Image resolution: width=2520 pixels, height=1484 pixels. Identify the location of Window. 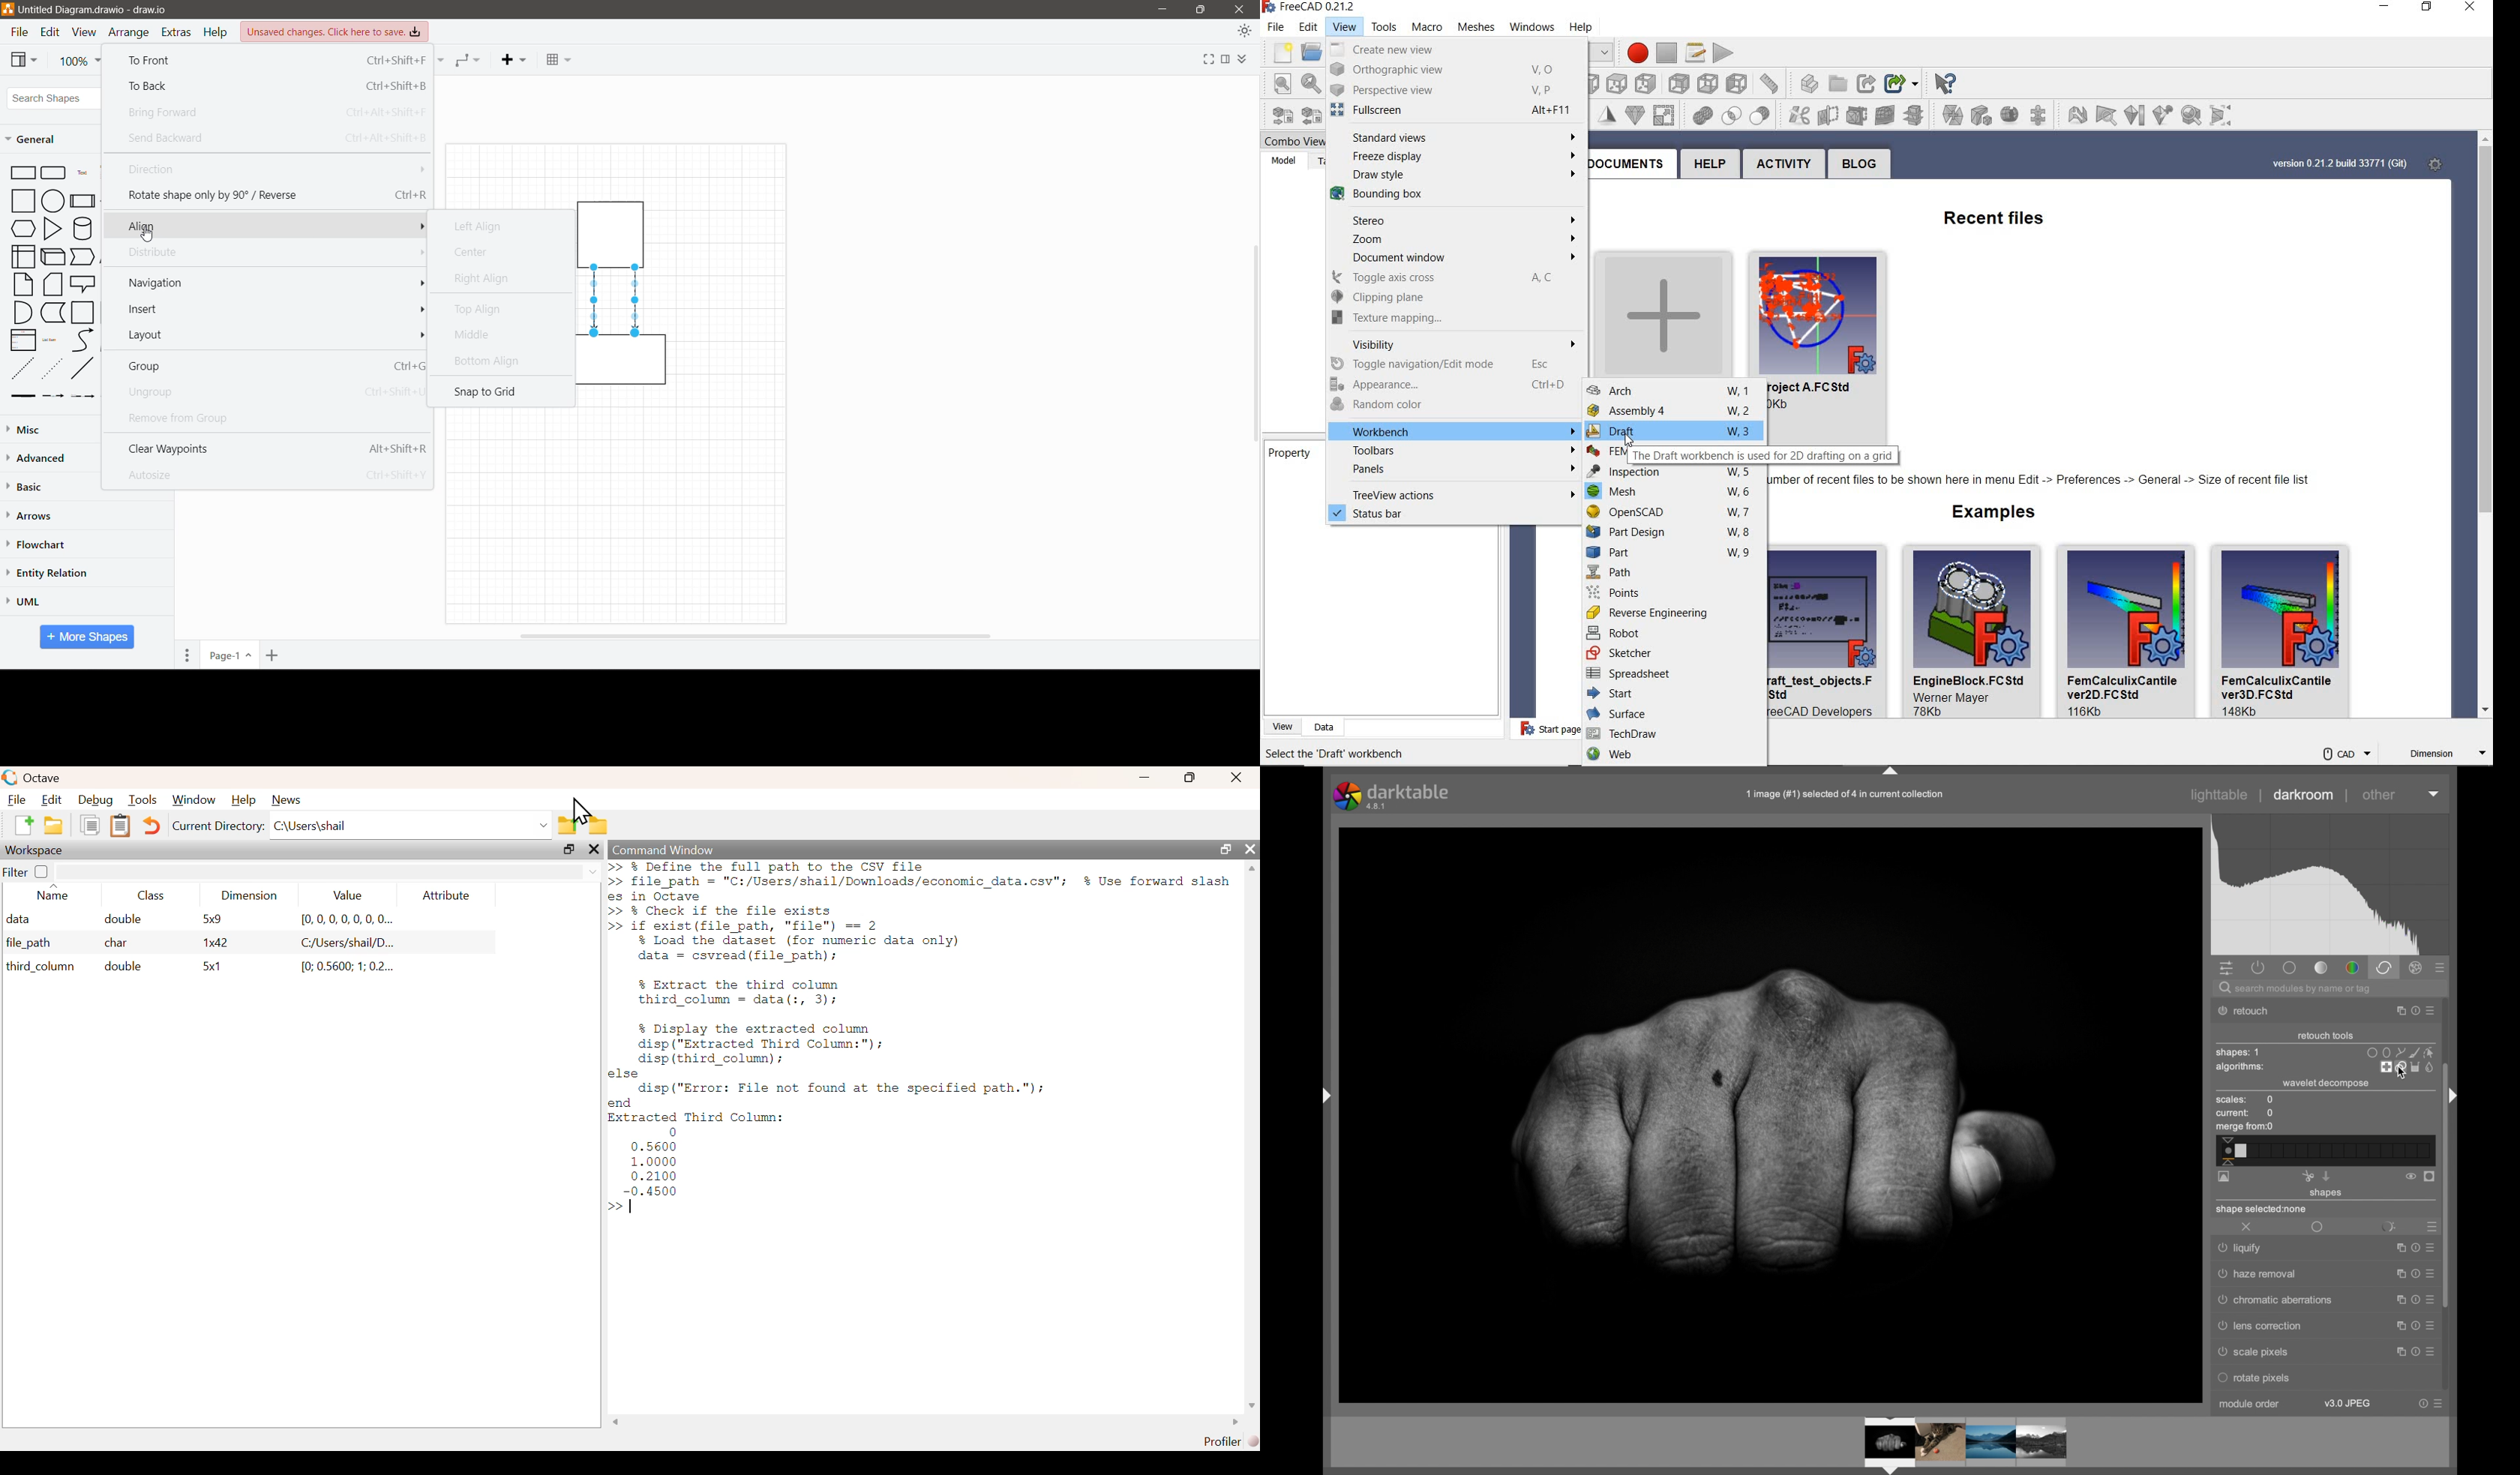
(194, 799).